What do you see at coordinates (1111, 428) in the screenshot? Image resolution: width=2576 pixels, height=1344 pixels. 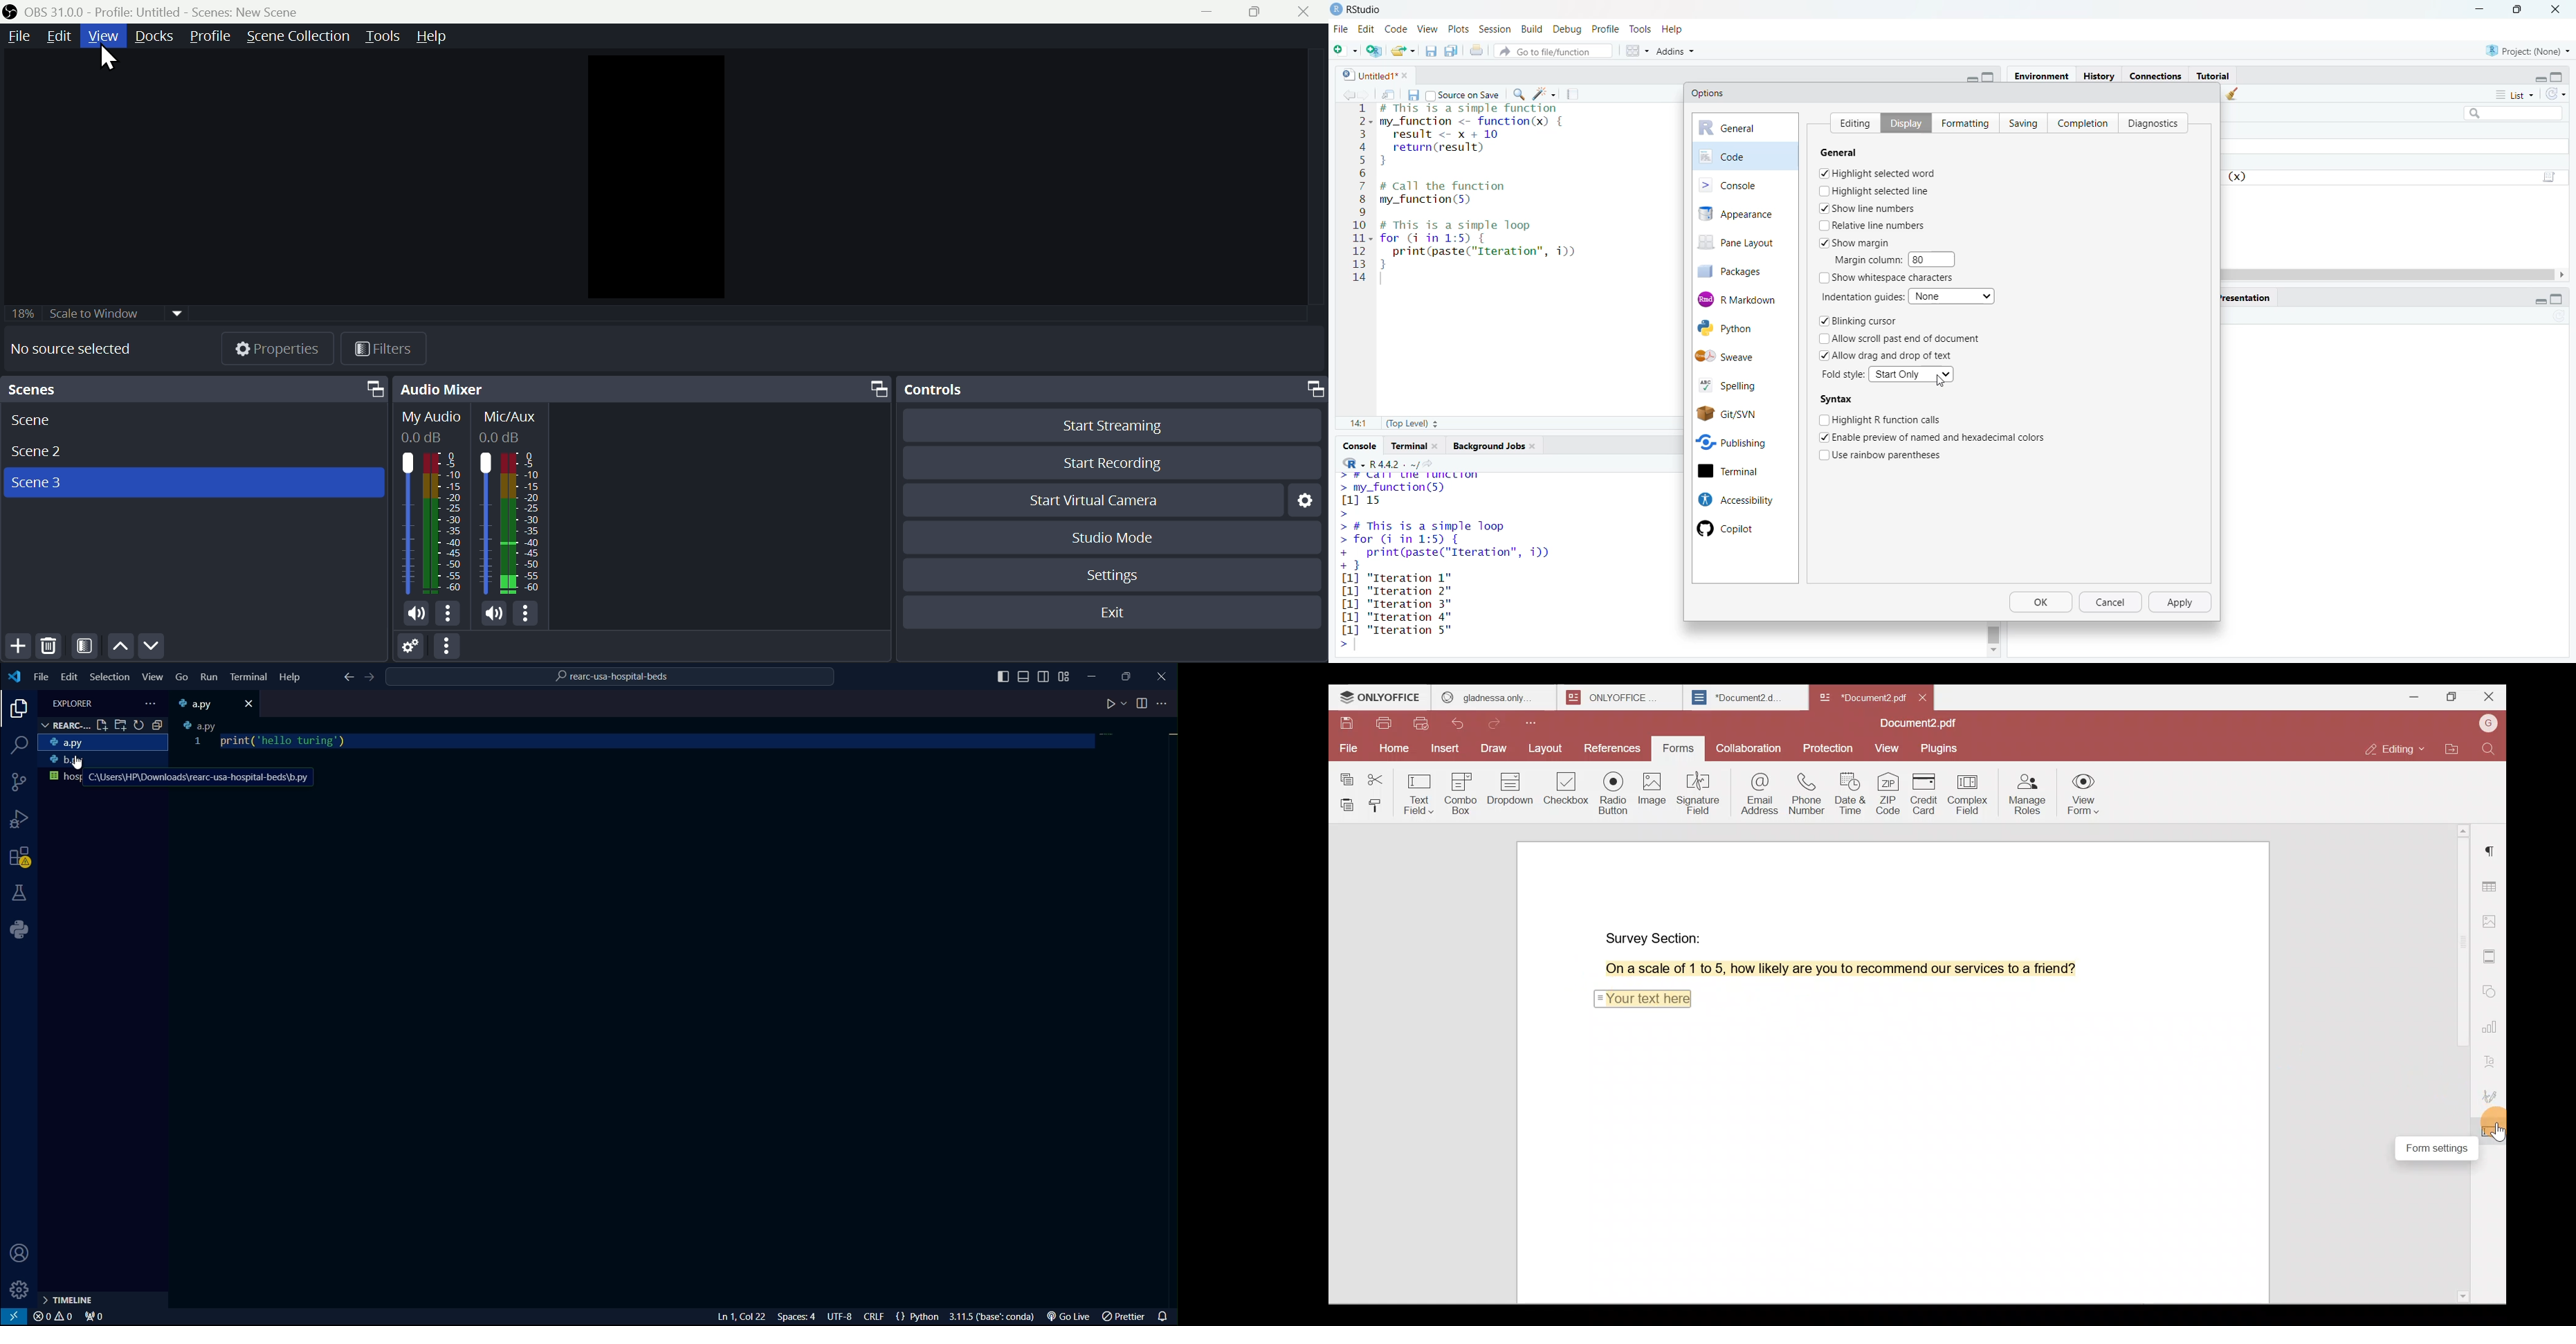 I see `Start streaming` at bounding box center [1111, 428].